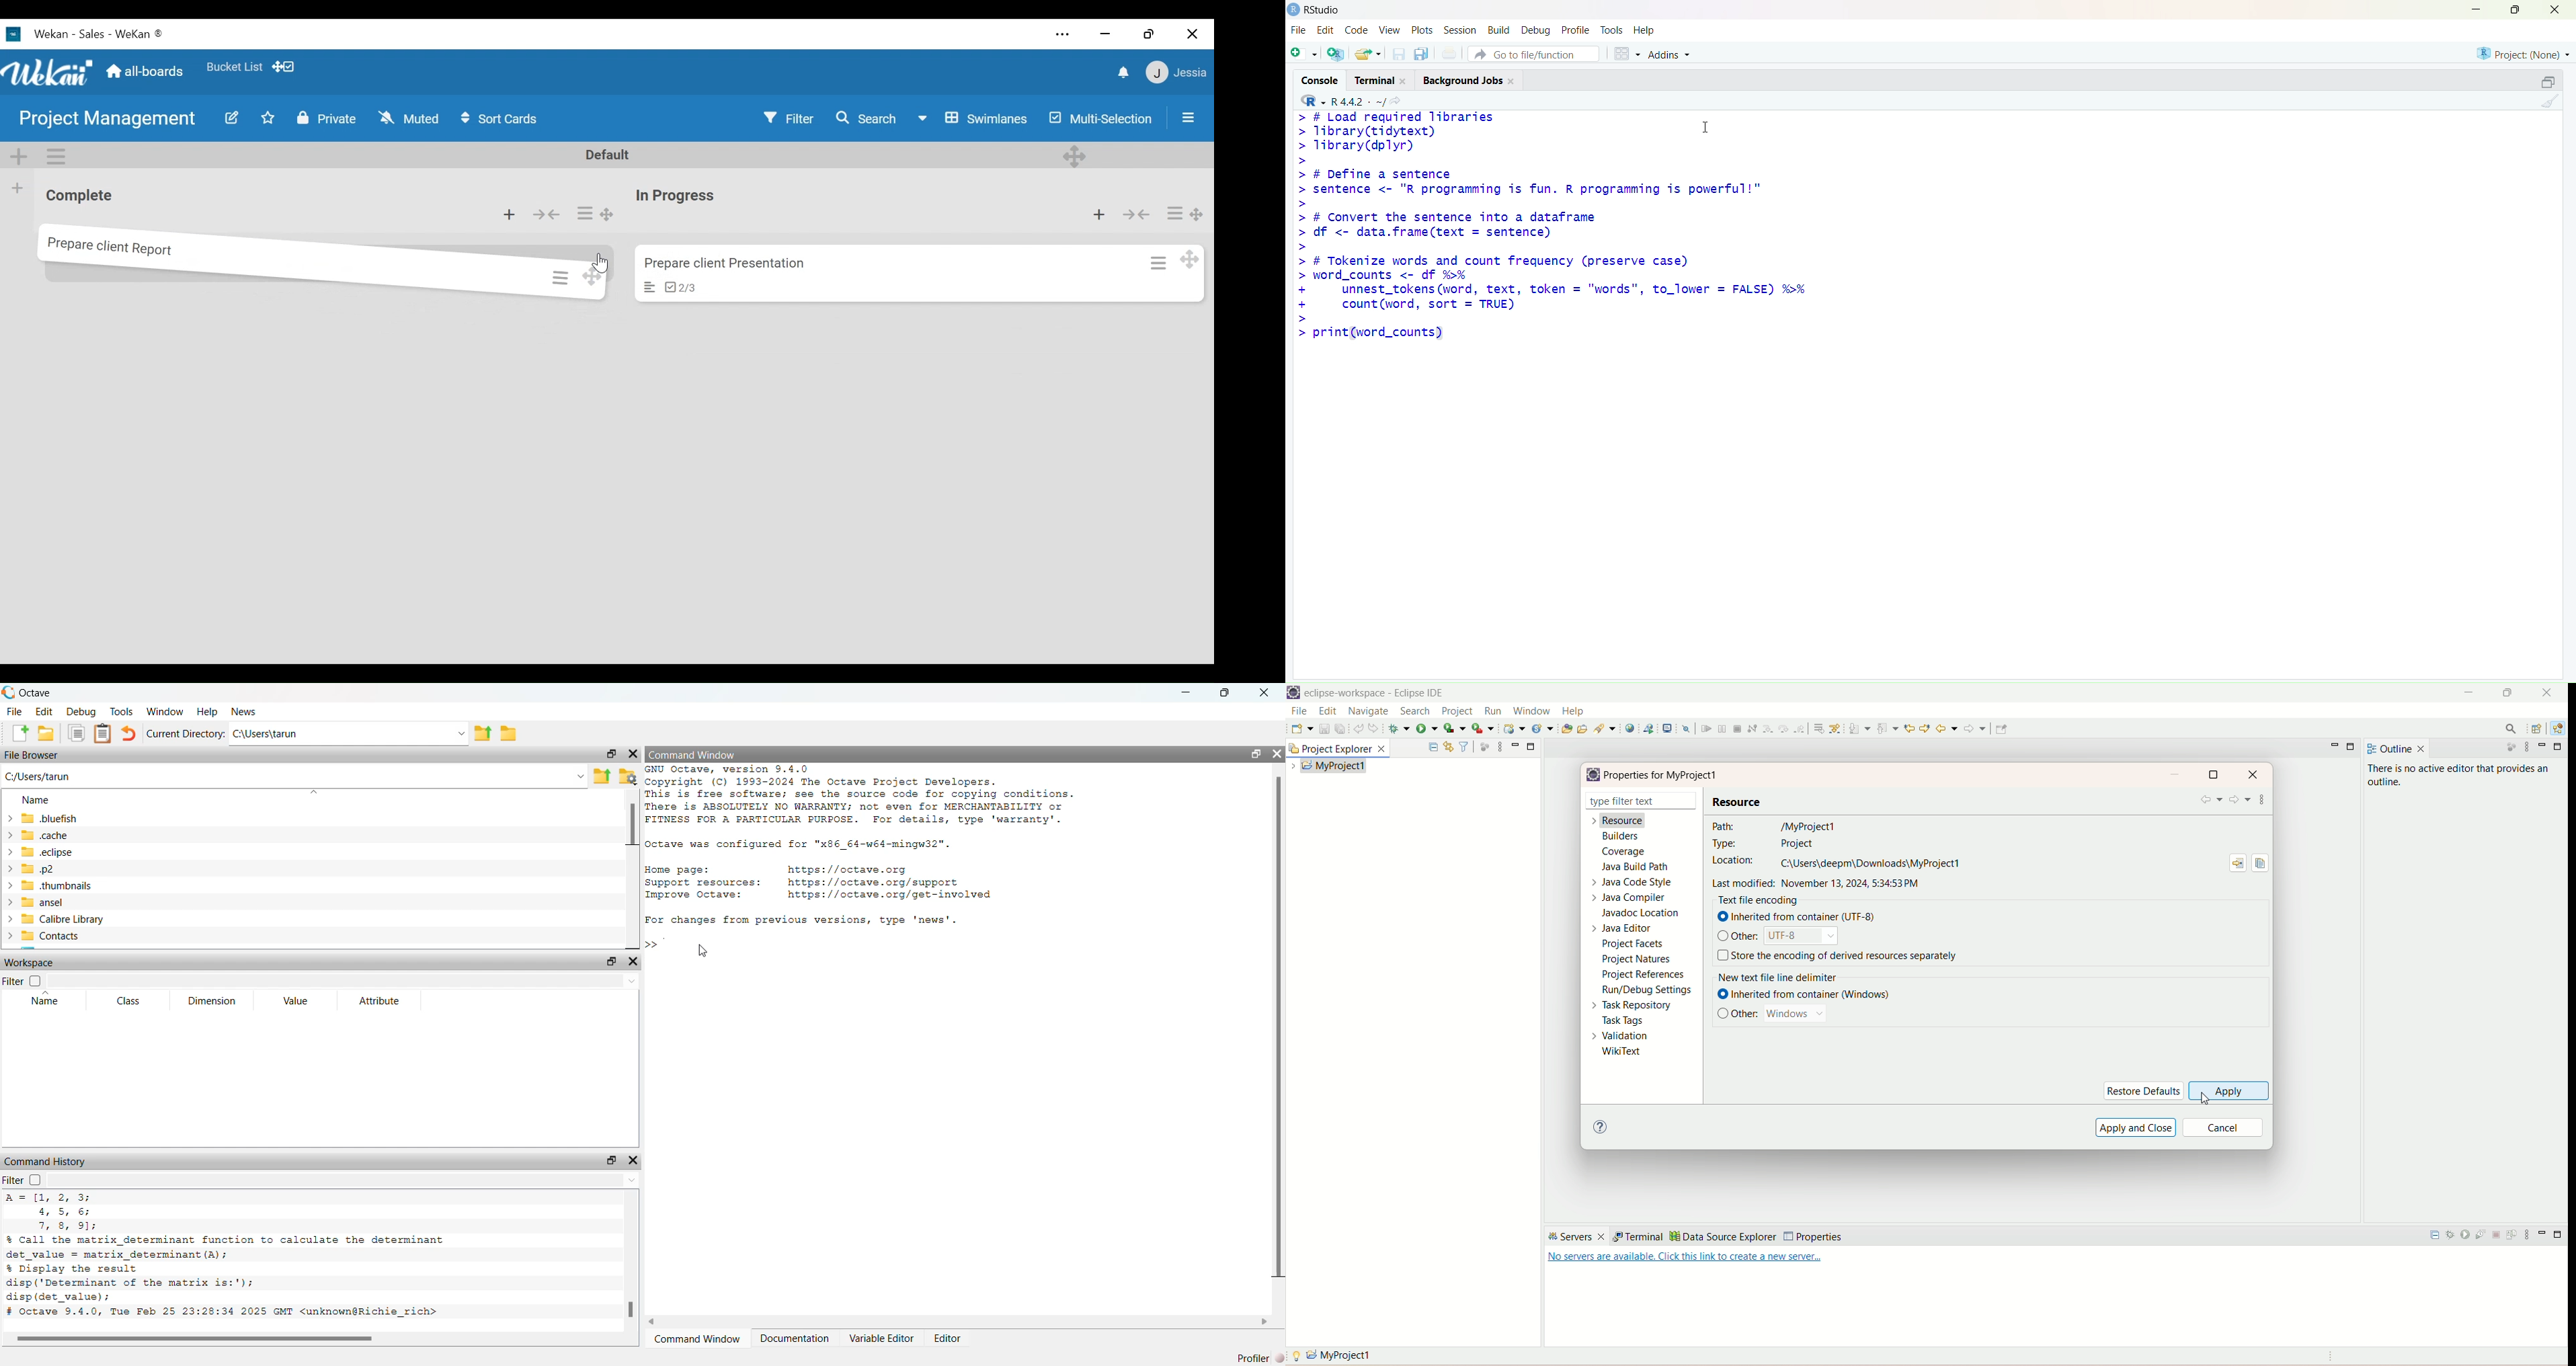  What do you see at coordinates (2463, 775) in the screenshot?
I see `there is no active editor that provides an outline` at bounding box center [2463, 775].